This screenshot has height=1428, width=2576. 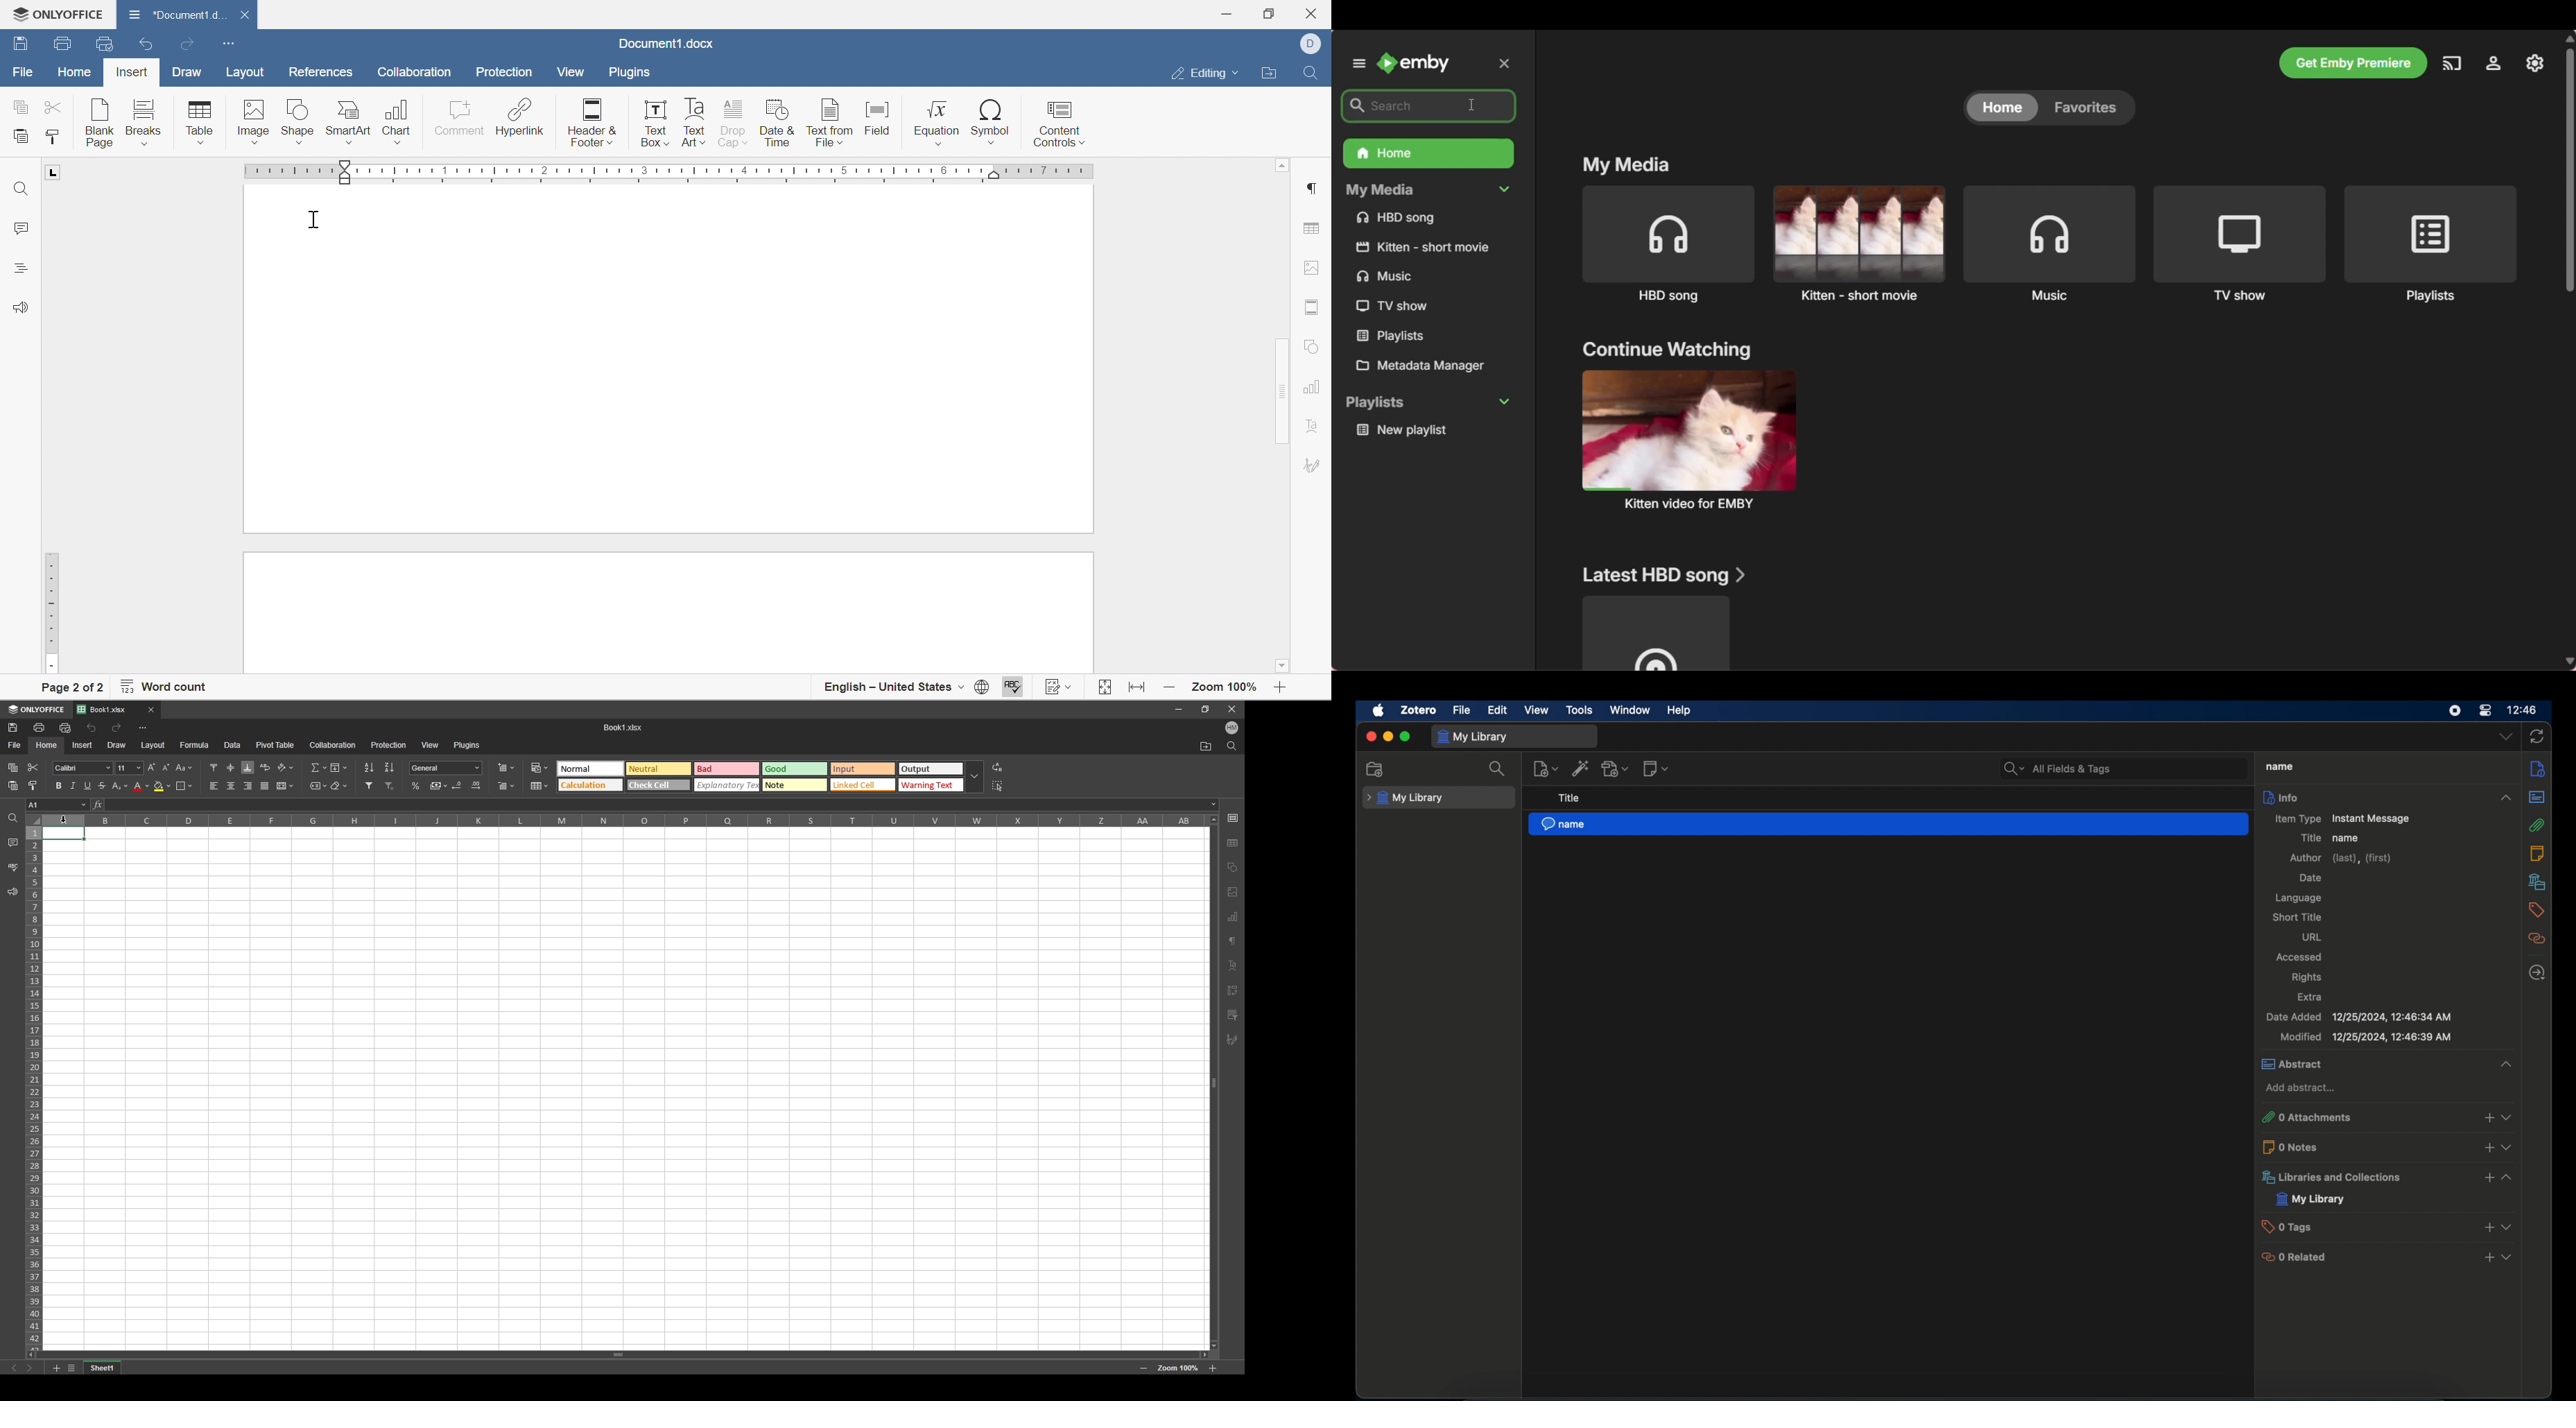 I want to click on search, so click(x=1497, y=769).